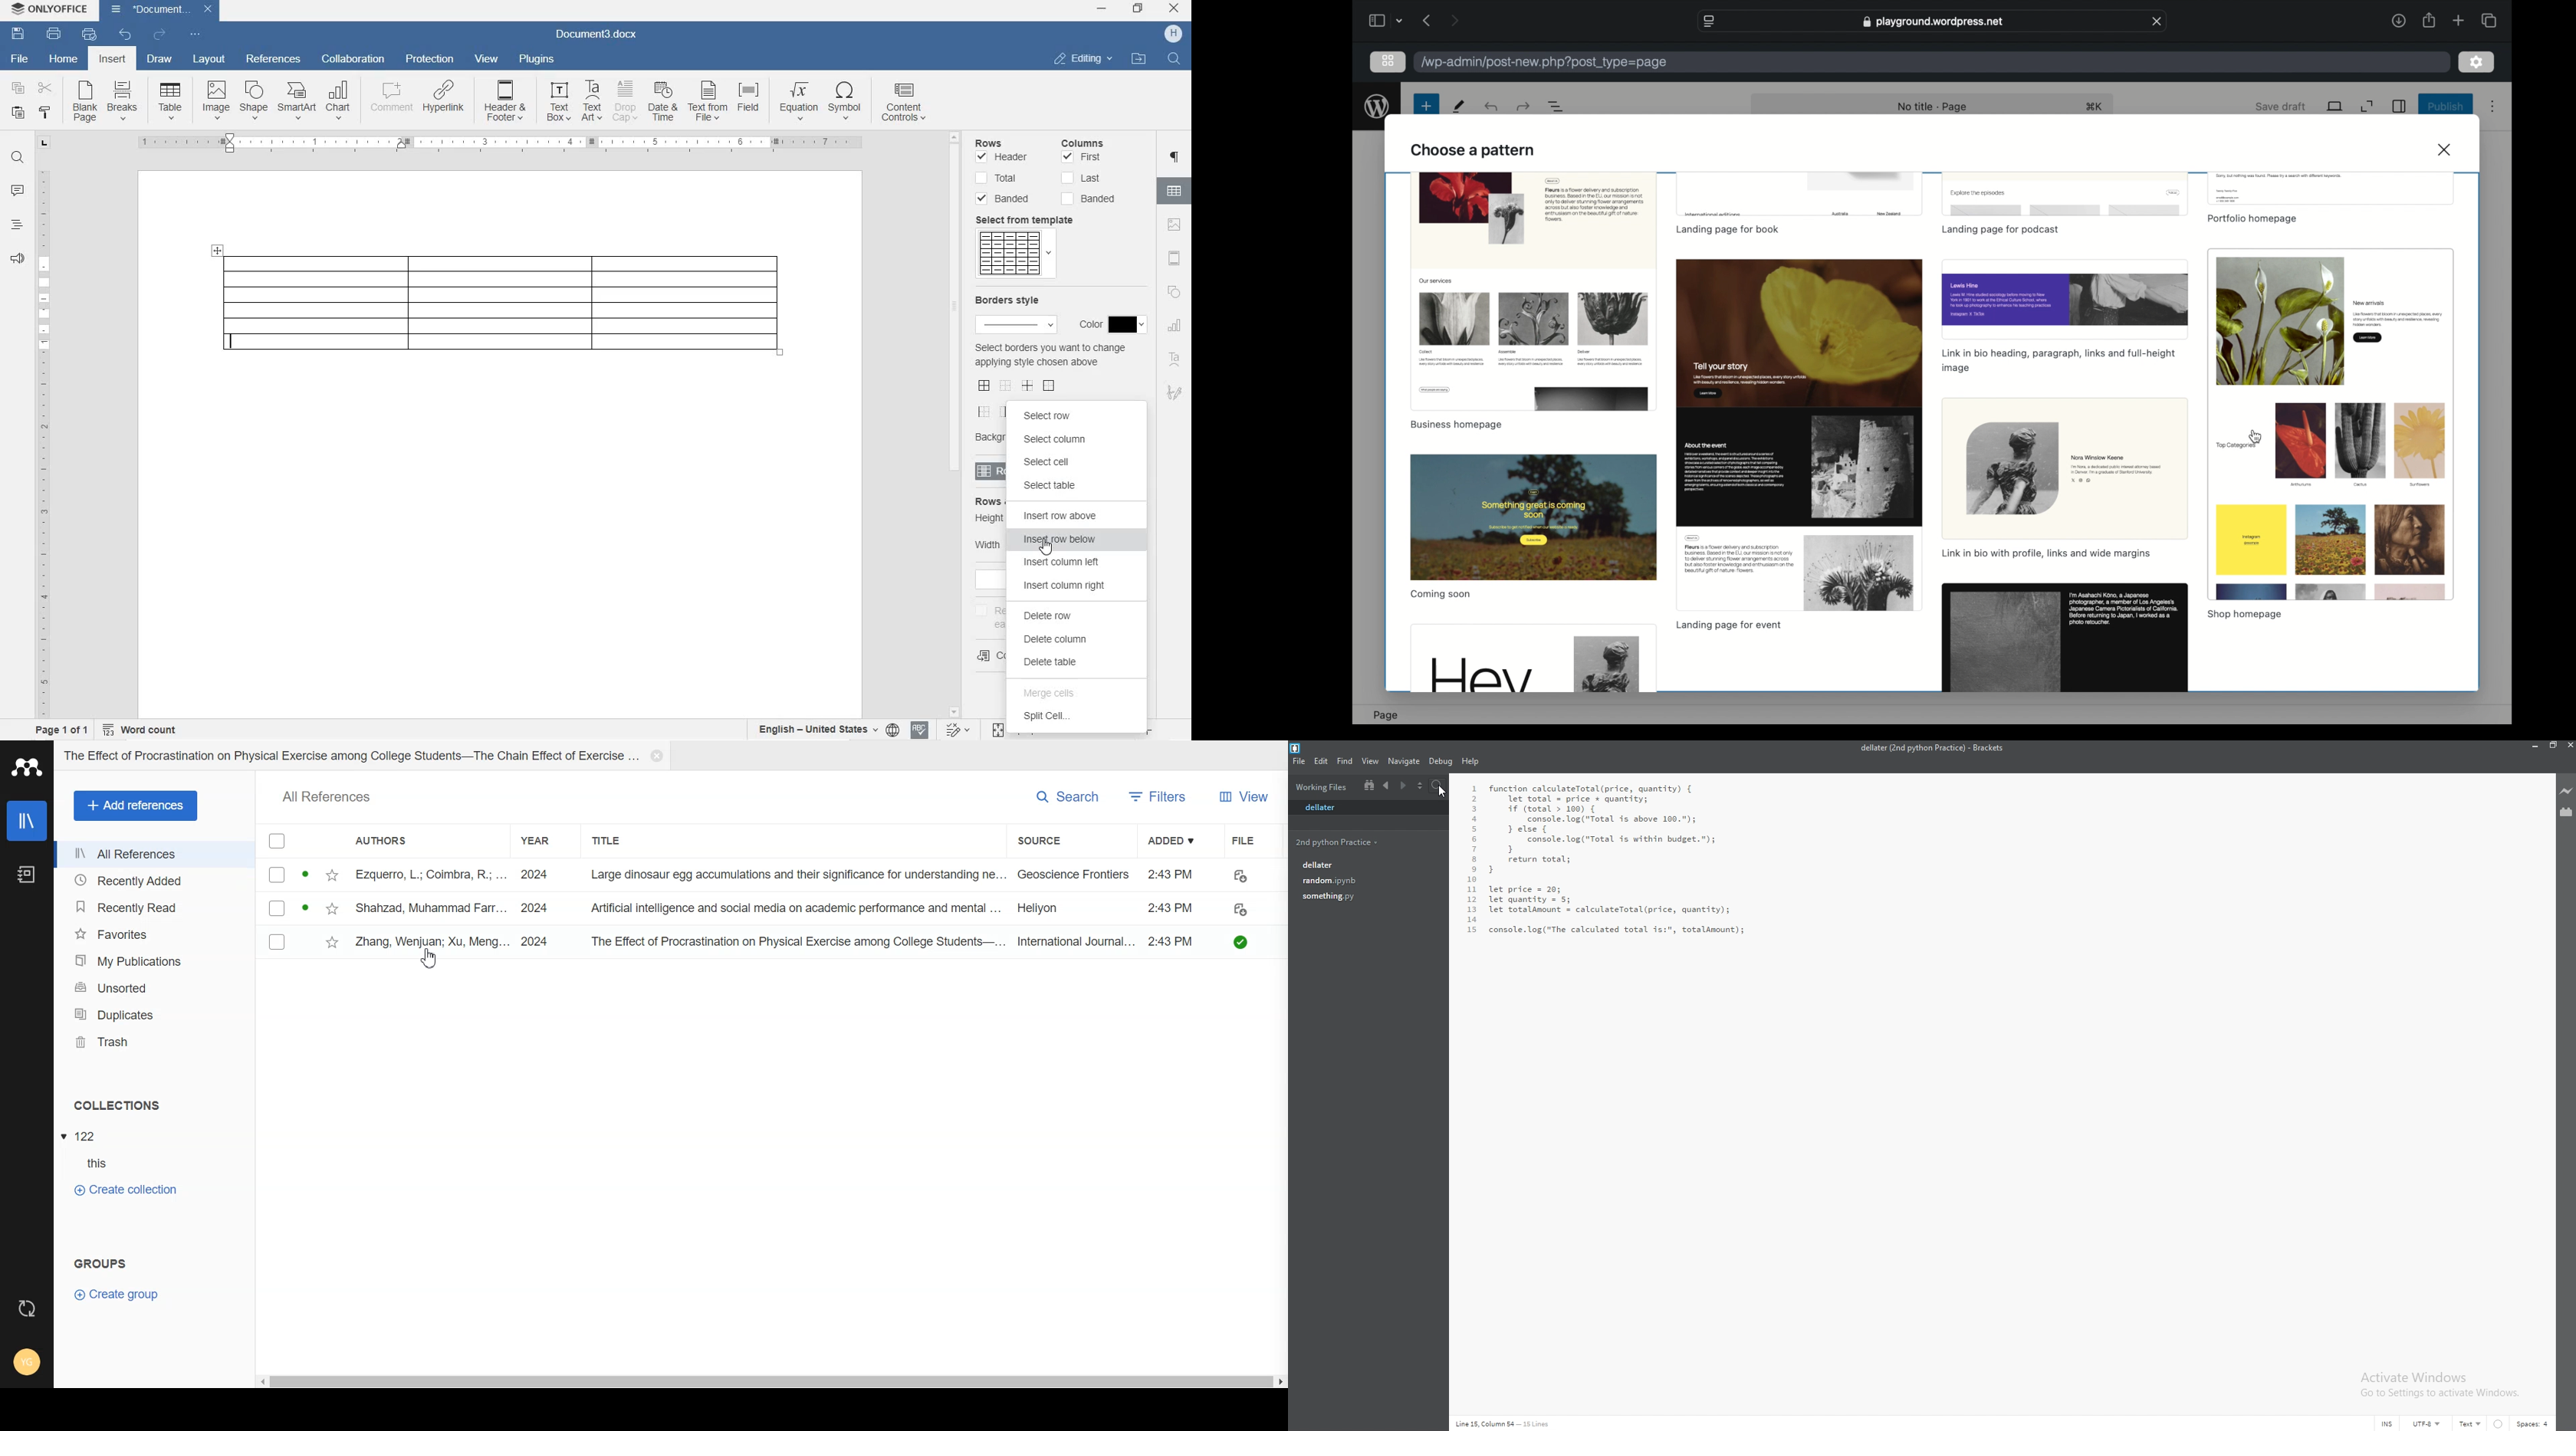 The height and width of the screenshot is (1456, 2576). Describe the element at coordinates (655, 756) in the screenshot. I see `Close` at that location.